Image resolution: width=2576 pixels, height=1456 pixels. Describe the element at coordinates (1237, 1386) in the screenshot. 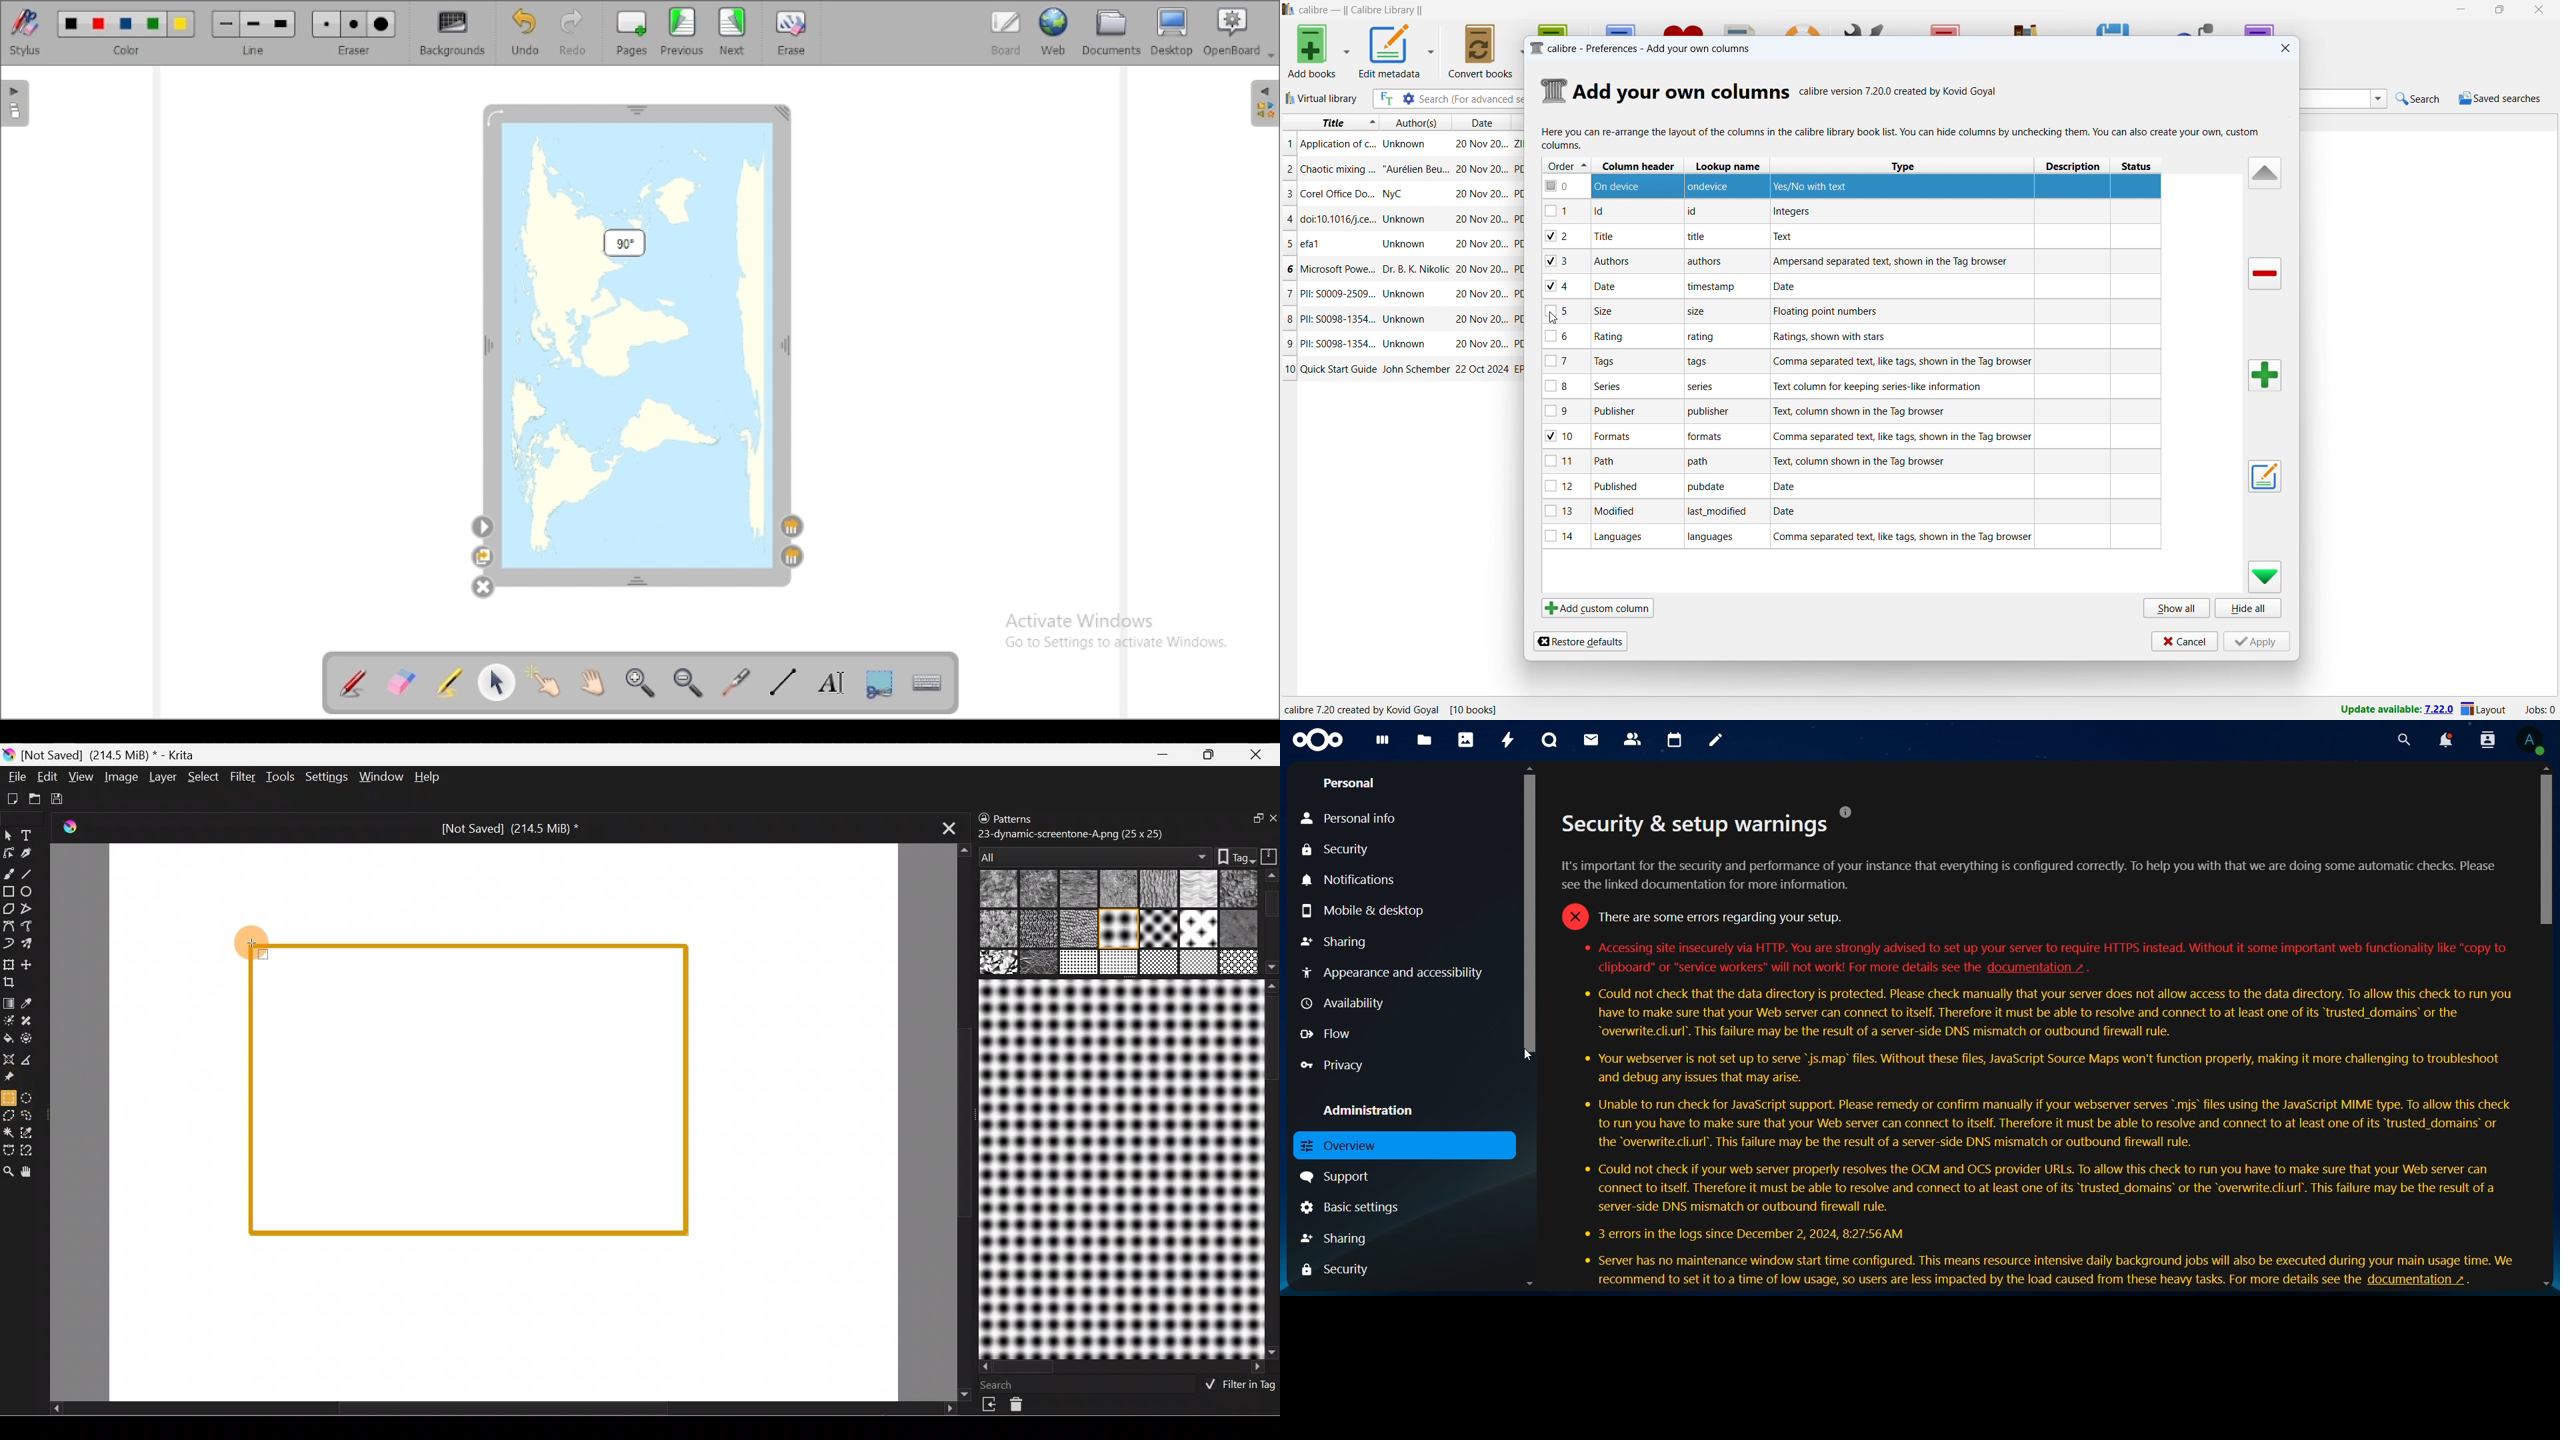

I see `Filter in tag` at that location.